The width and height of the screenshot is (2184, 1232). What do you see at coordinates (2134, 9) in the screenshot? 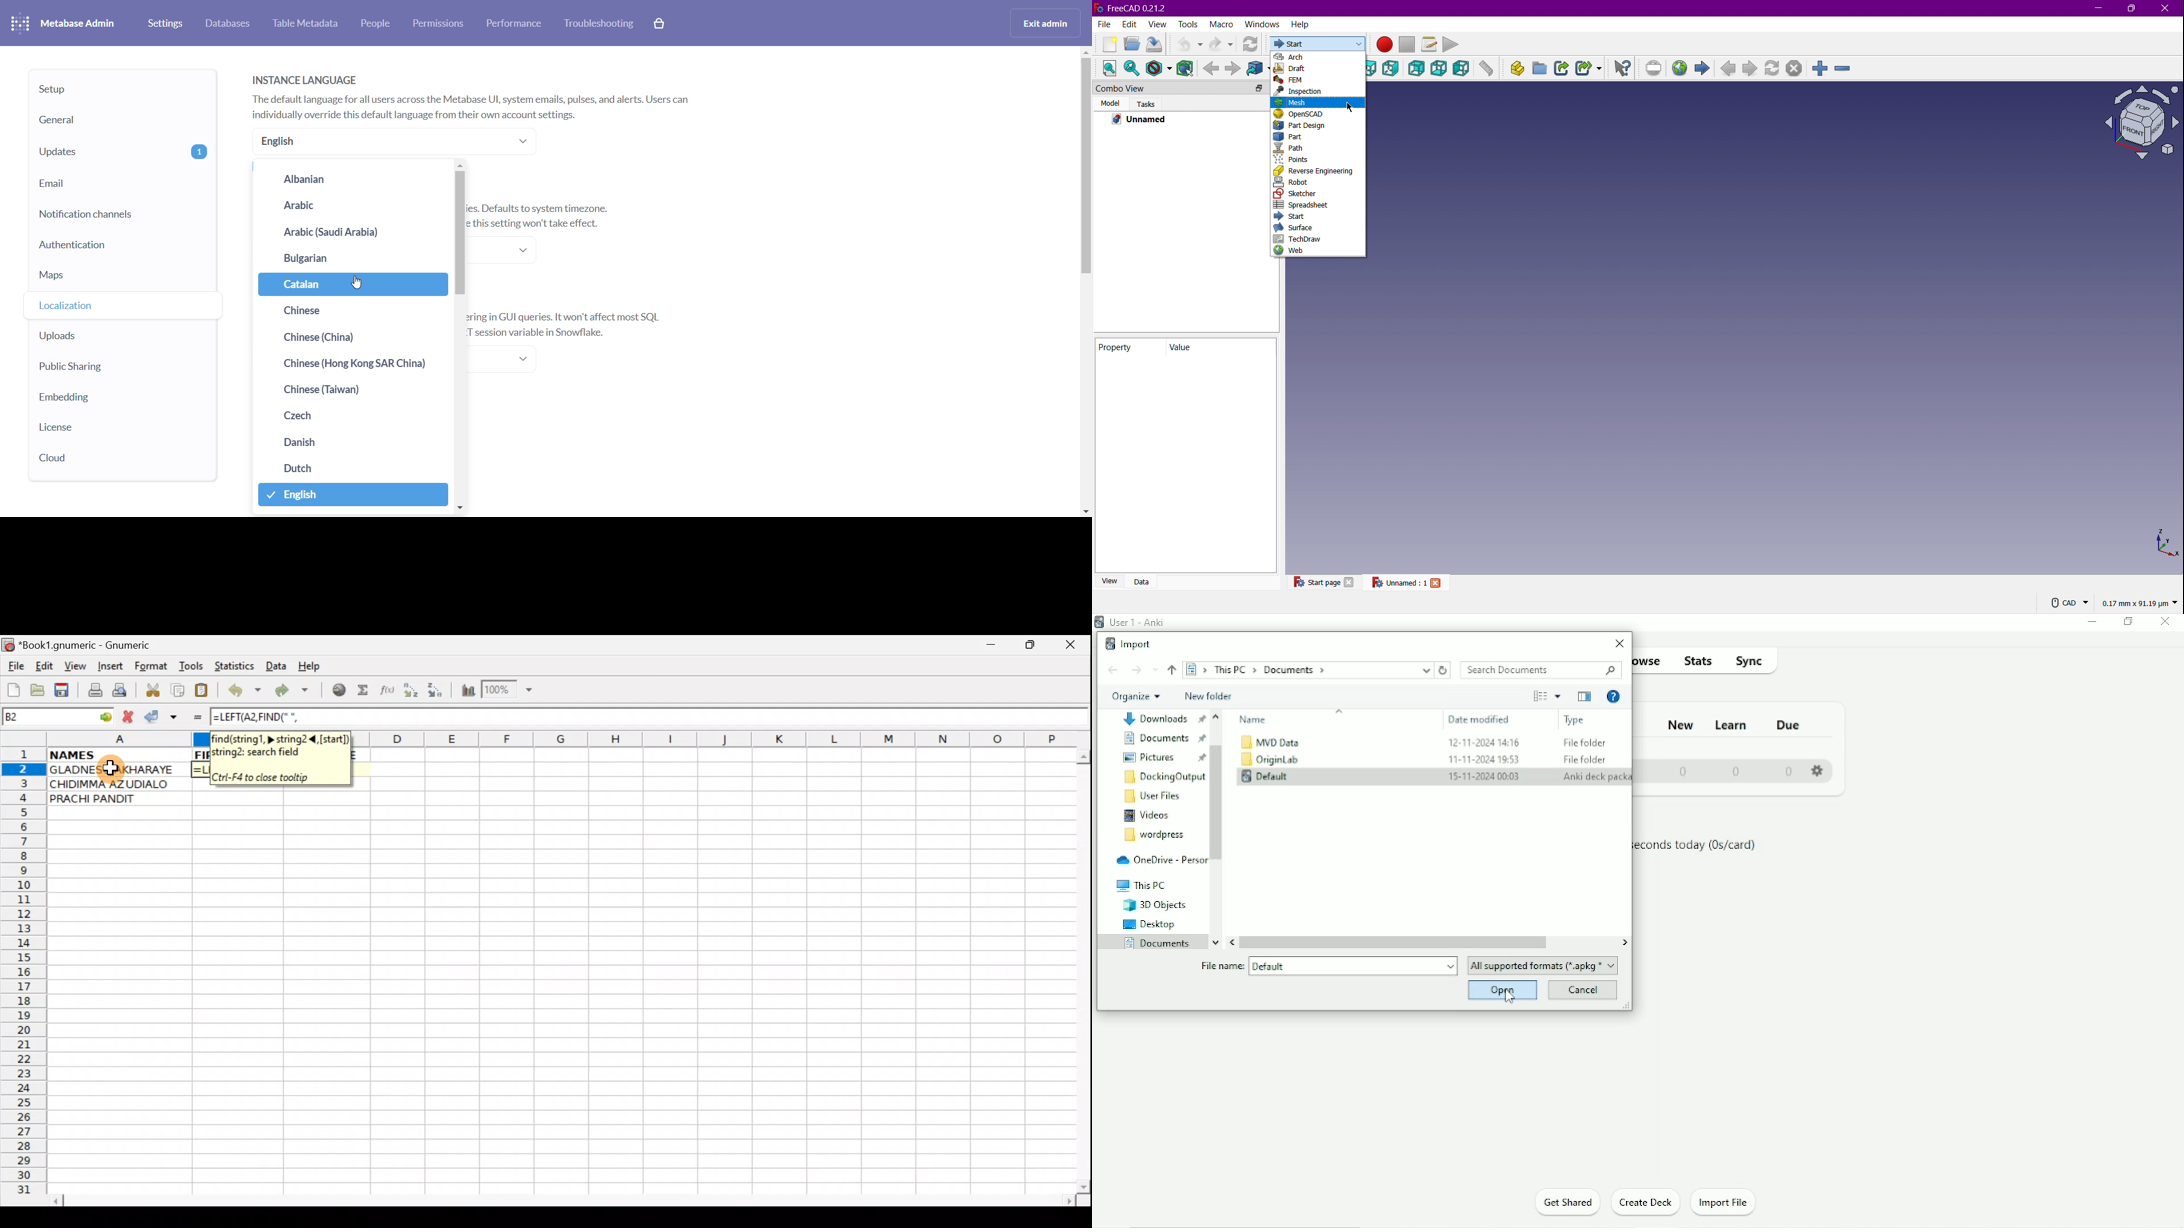
I see `Maximize` at bounding box center [2134, 9].